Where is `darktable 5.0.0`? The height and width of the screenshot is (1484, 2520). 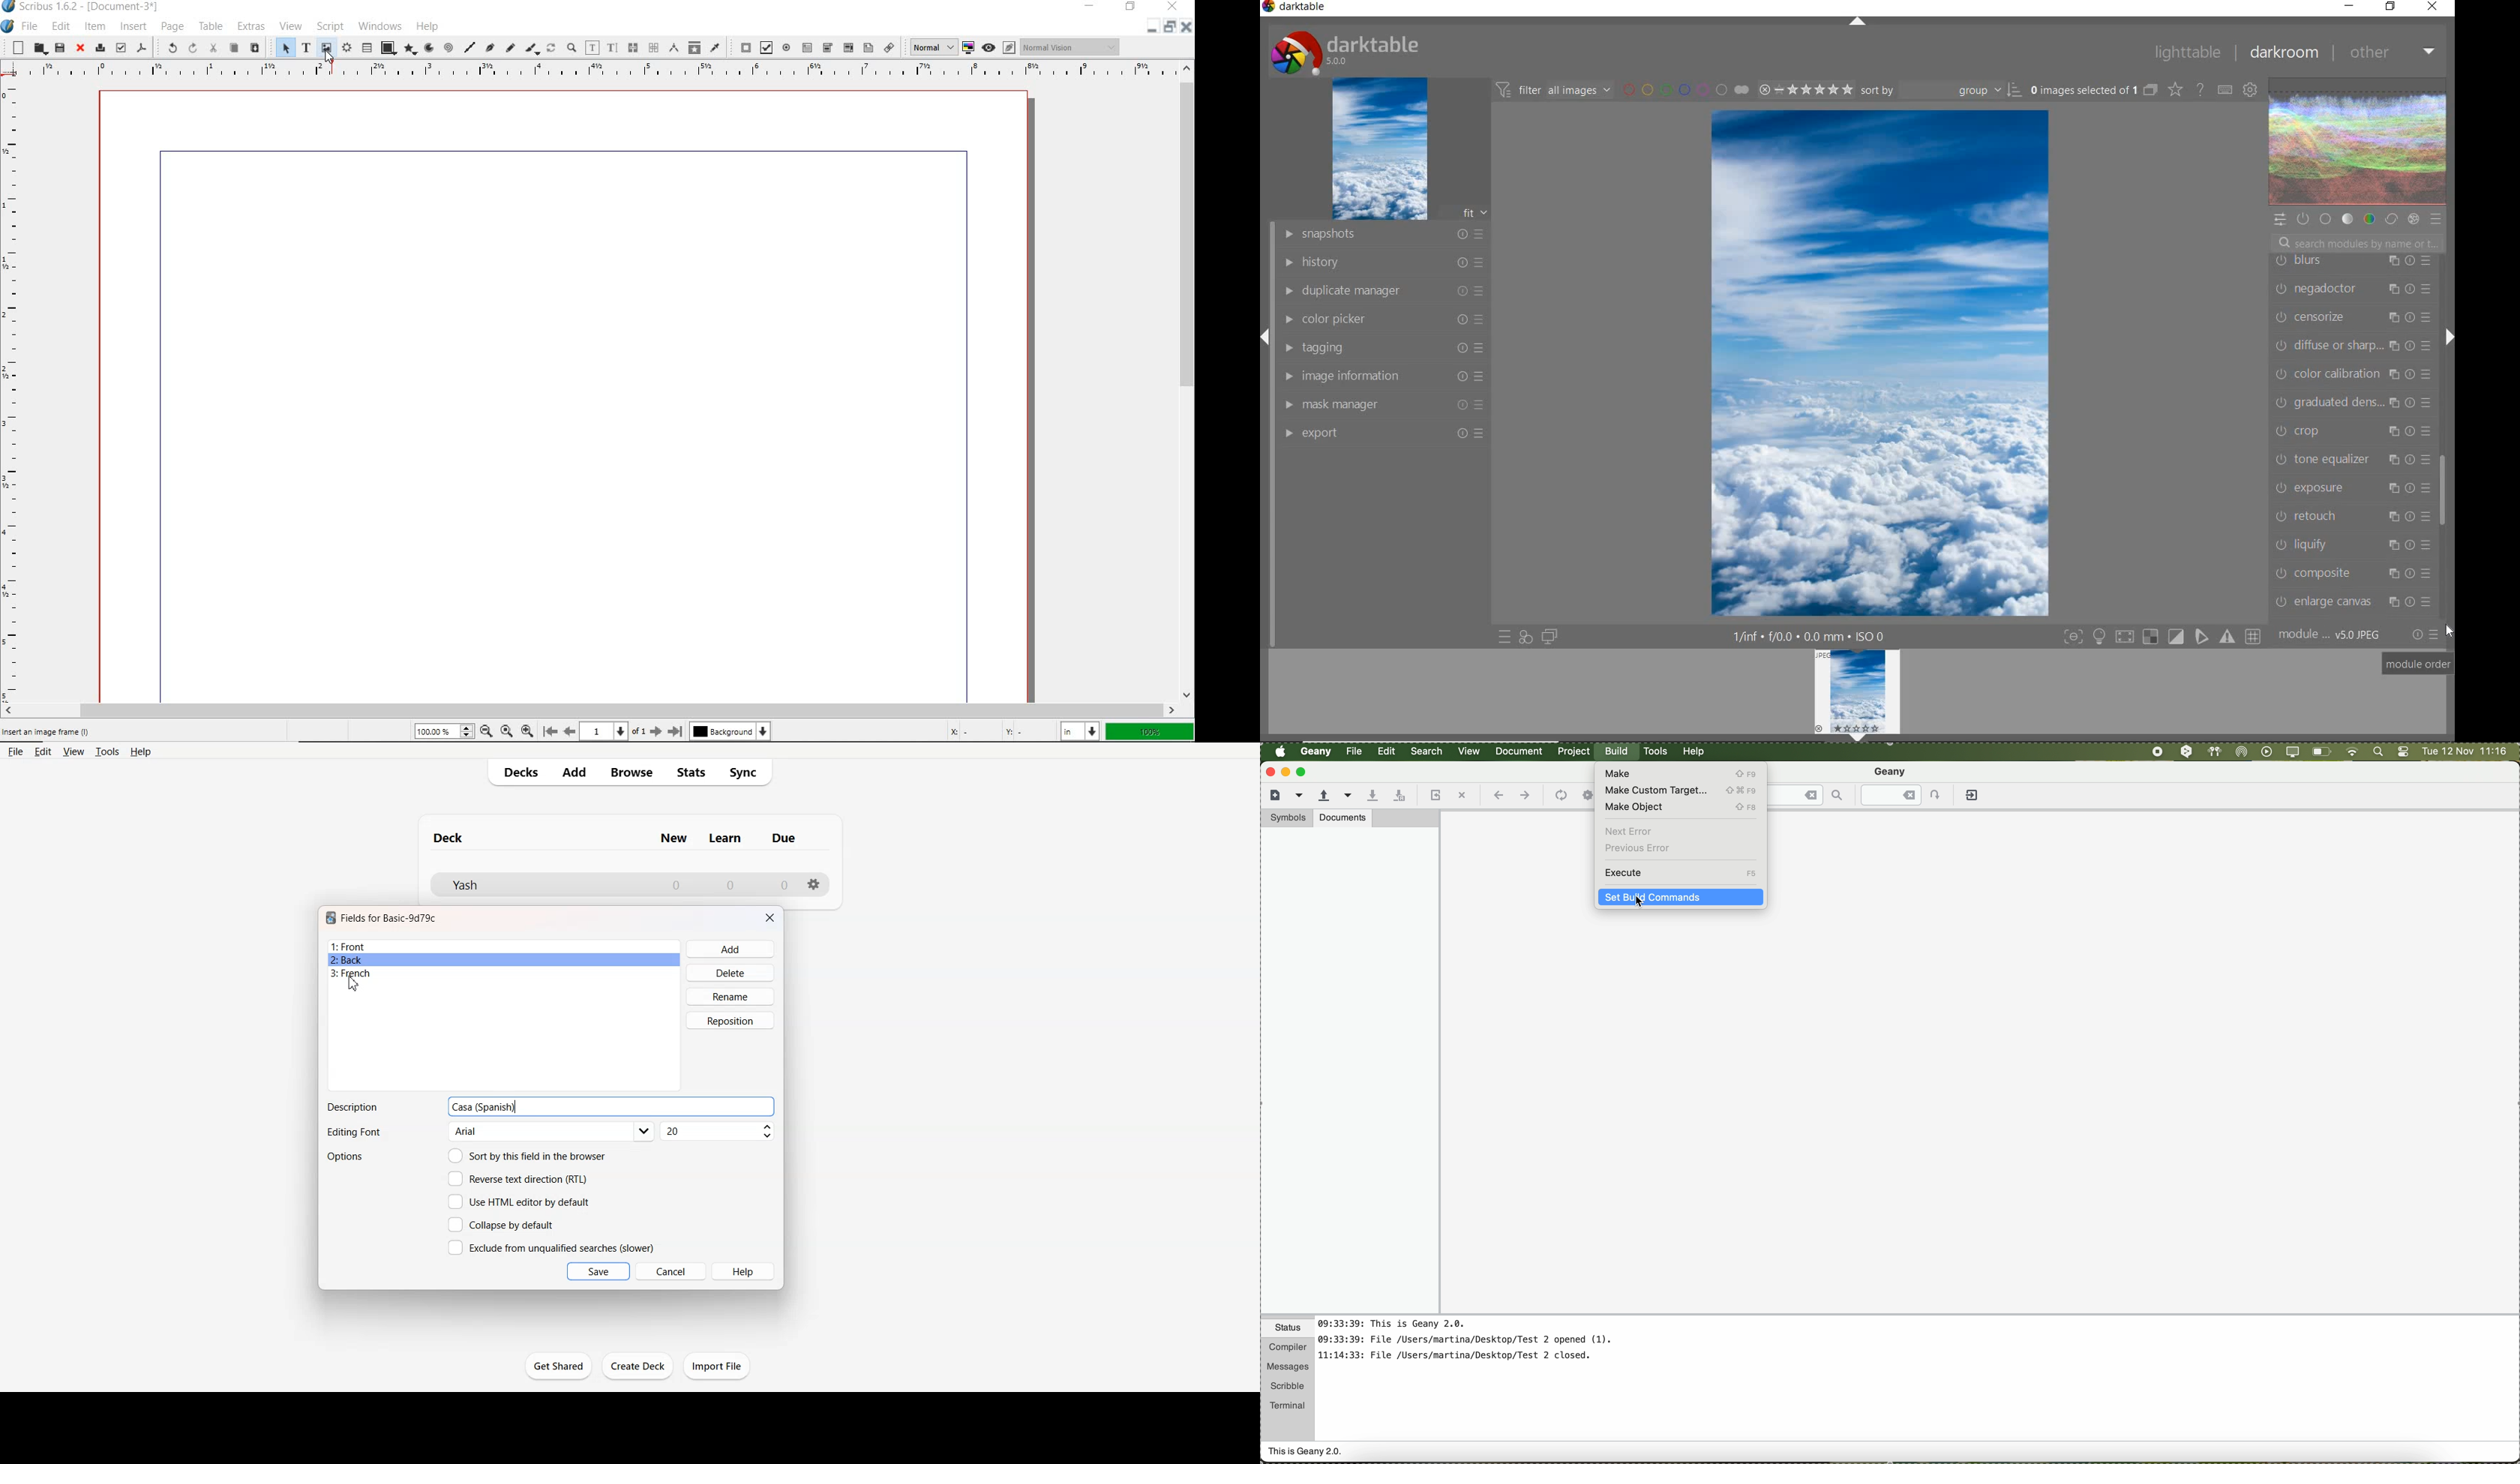 darktable 5.0.0 is located at coordinates (1342, 50).